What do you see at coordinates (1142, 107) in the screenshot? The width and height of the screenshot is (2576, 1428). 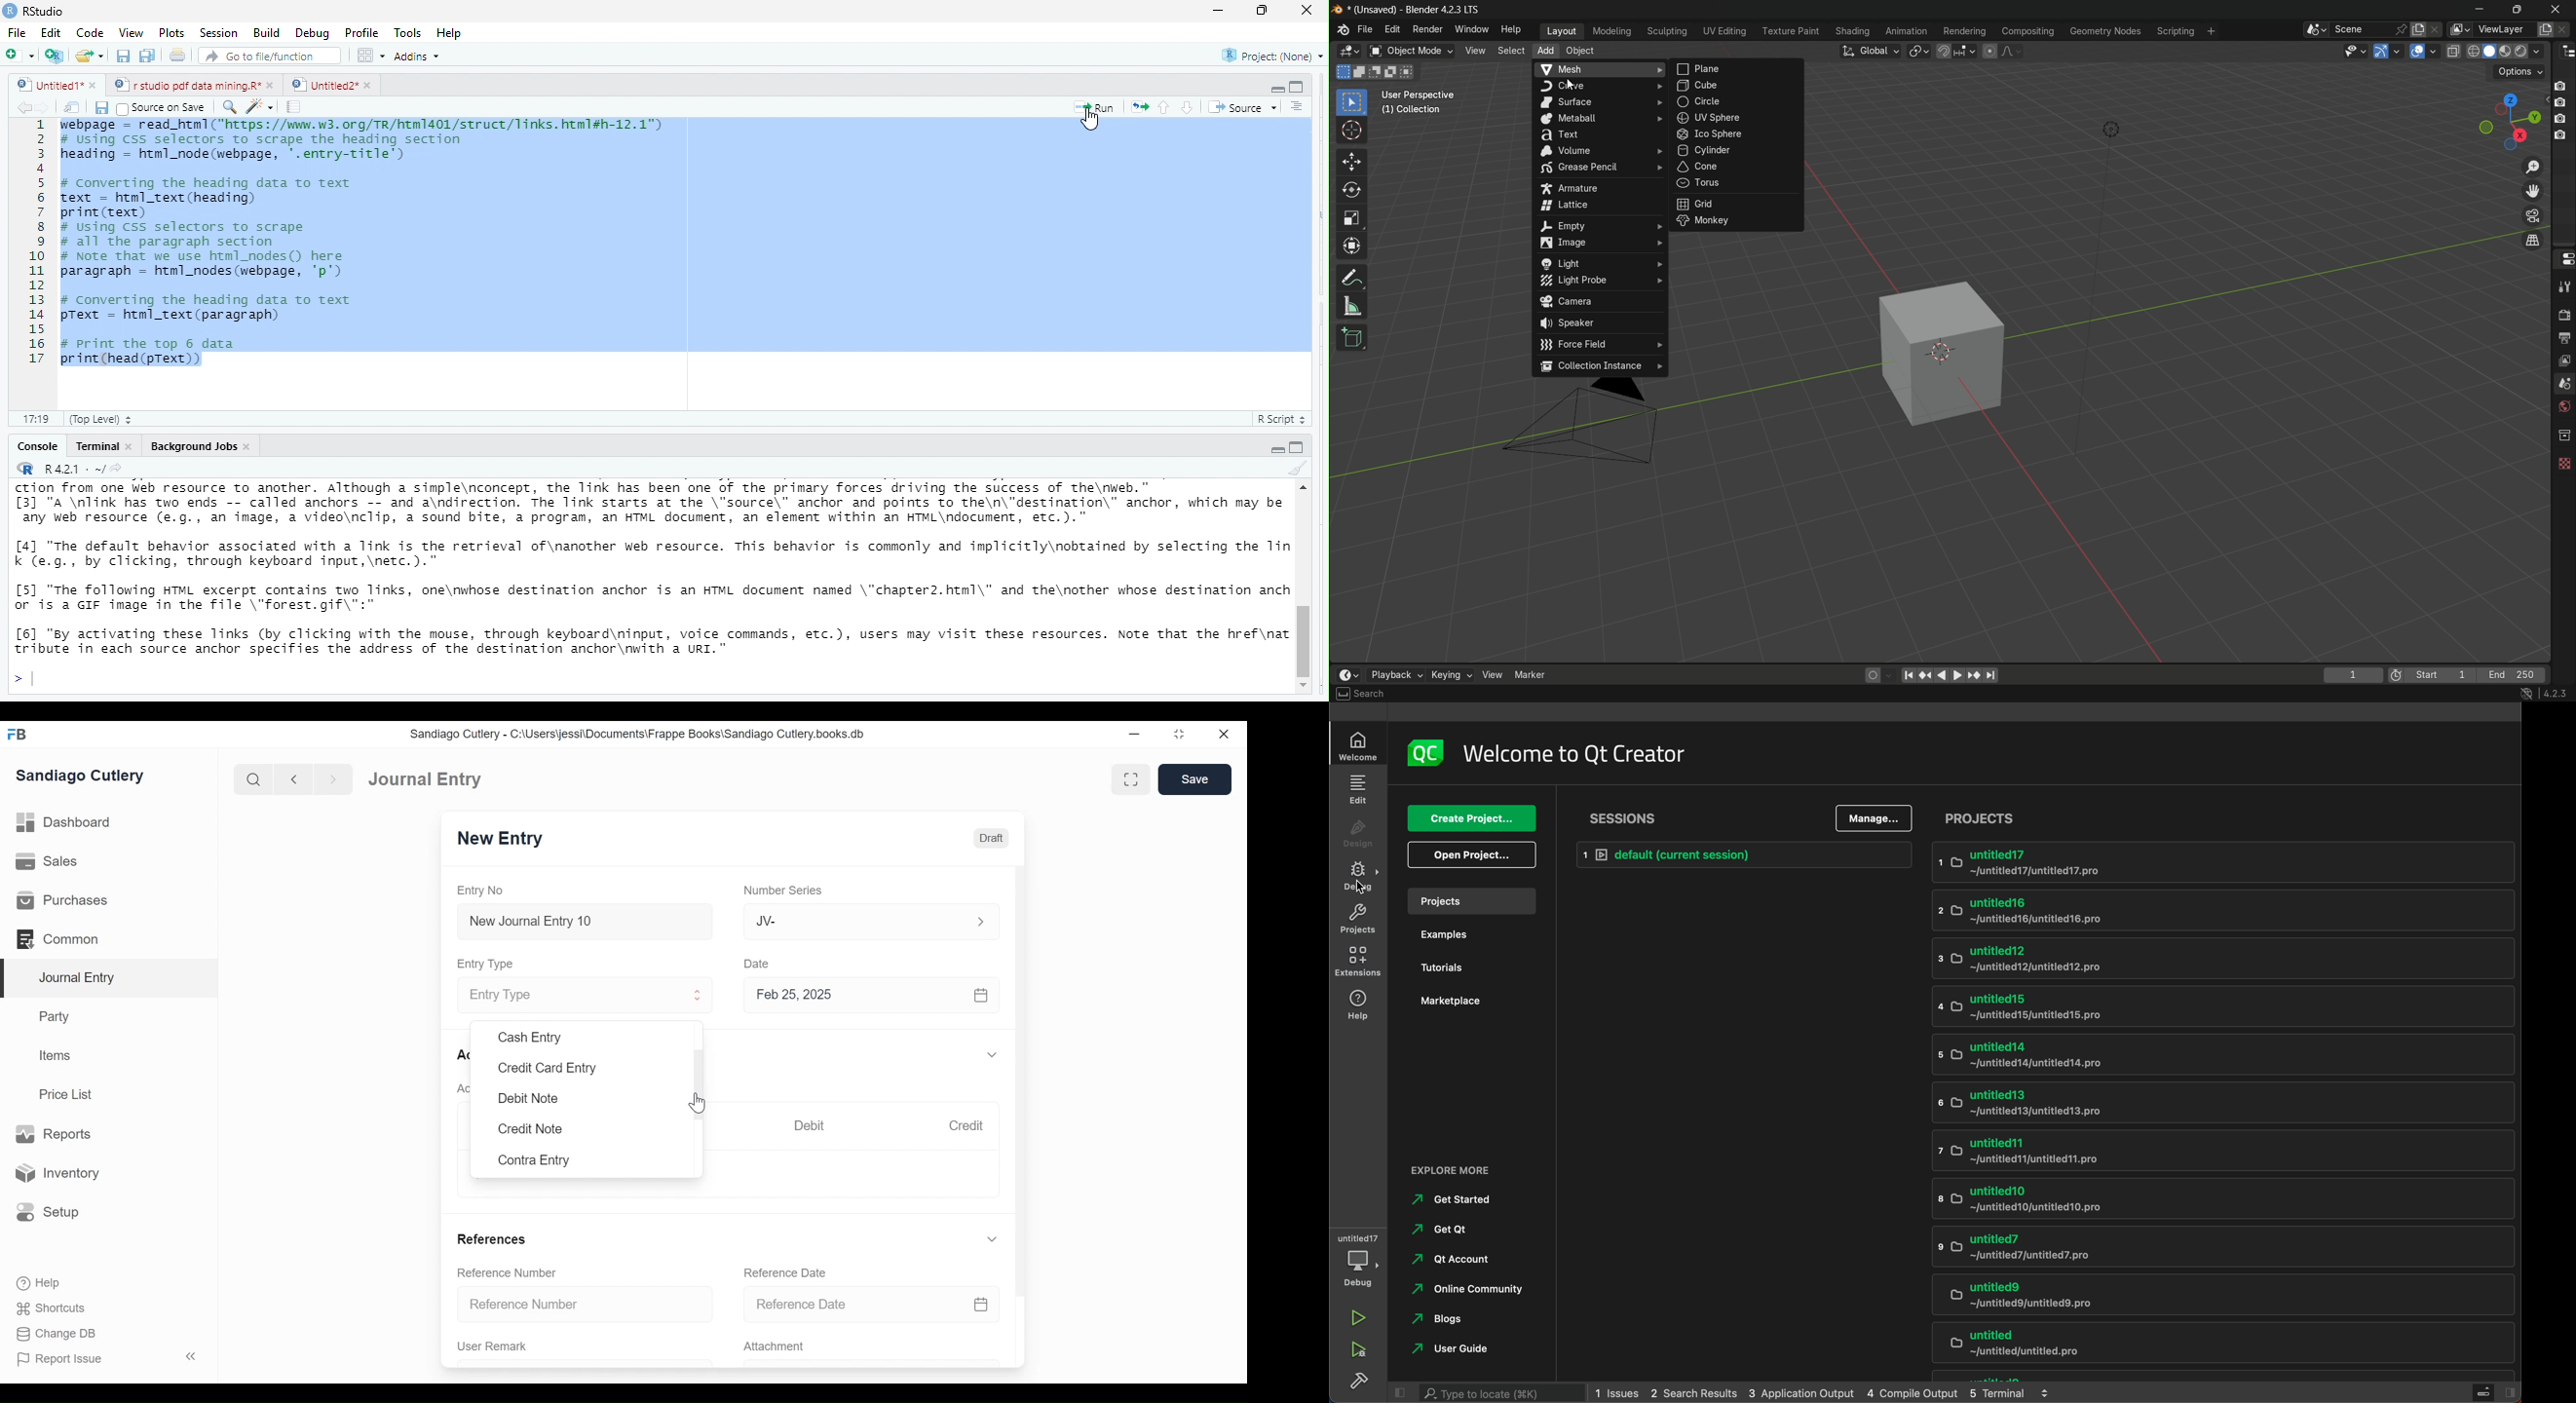 I see `re run the previous code` at bounding box center [1142, 107].